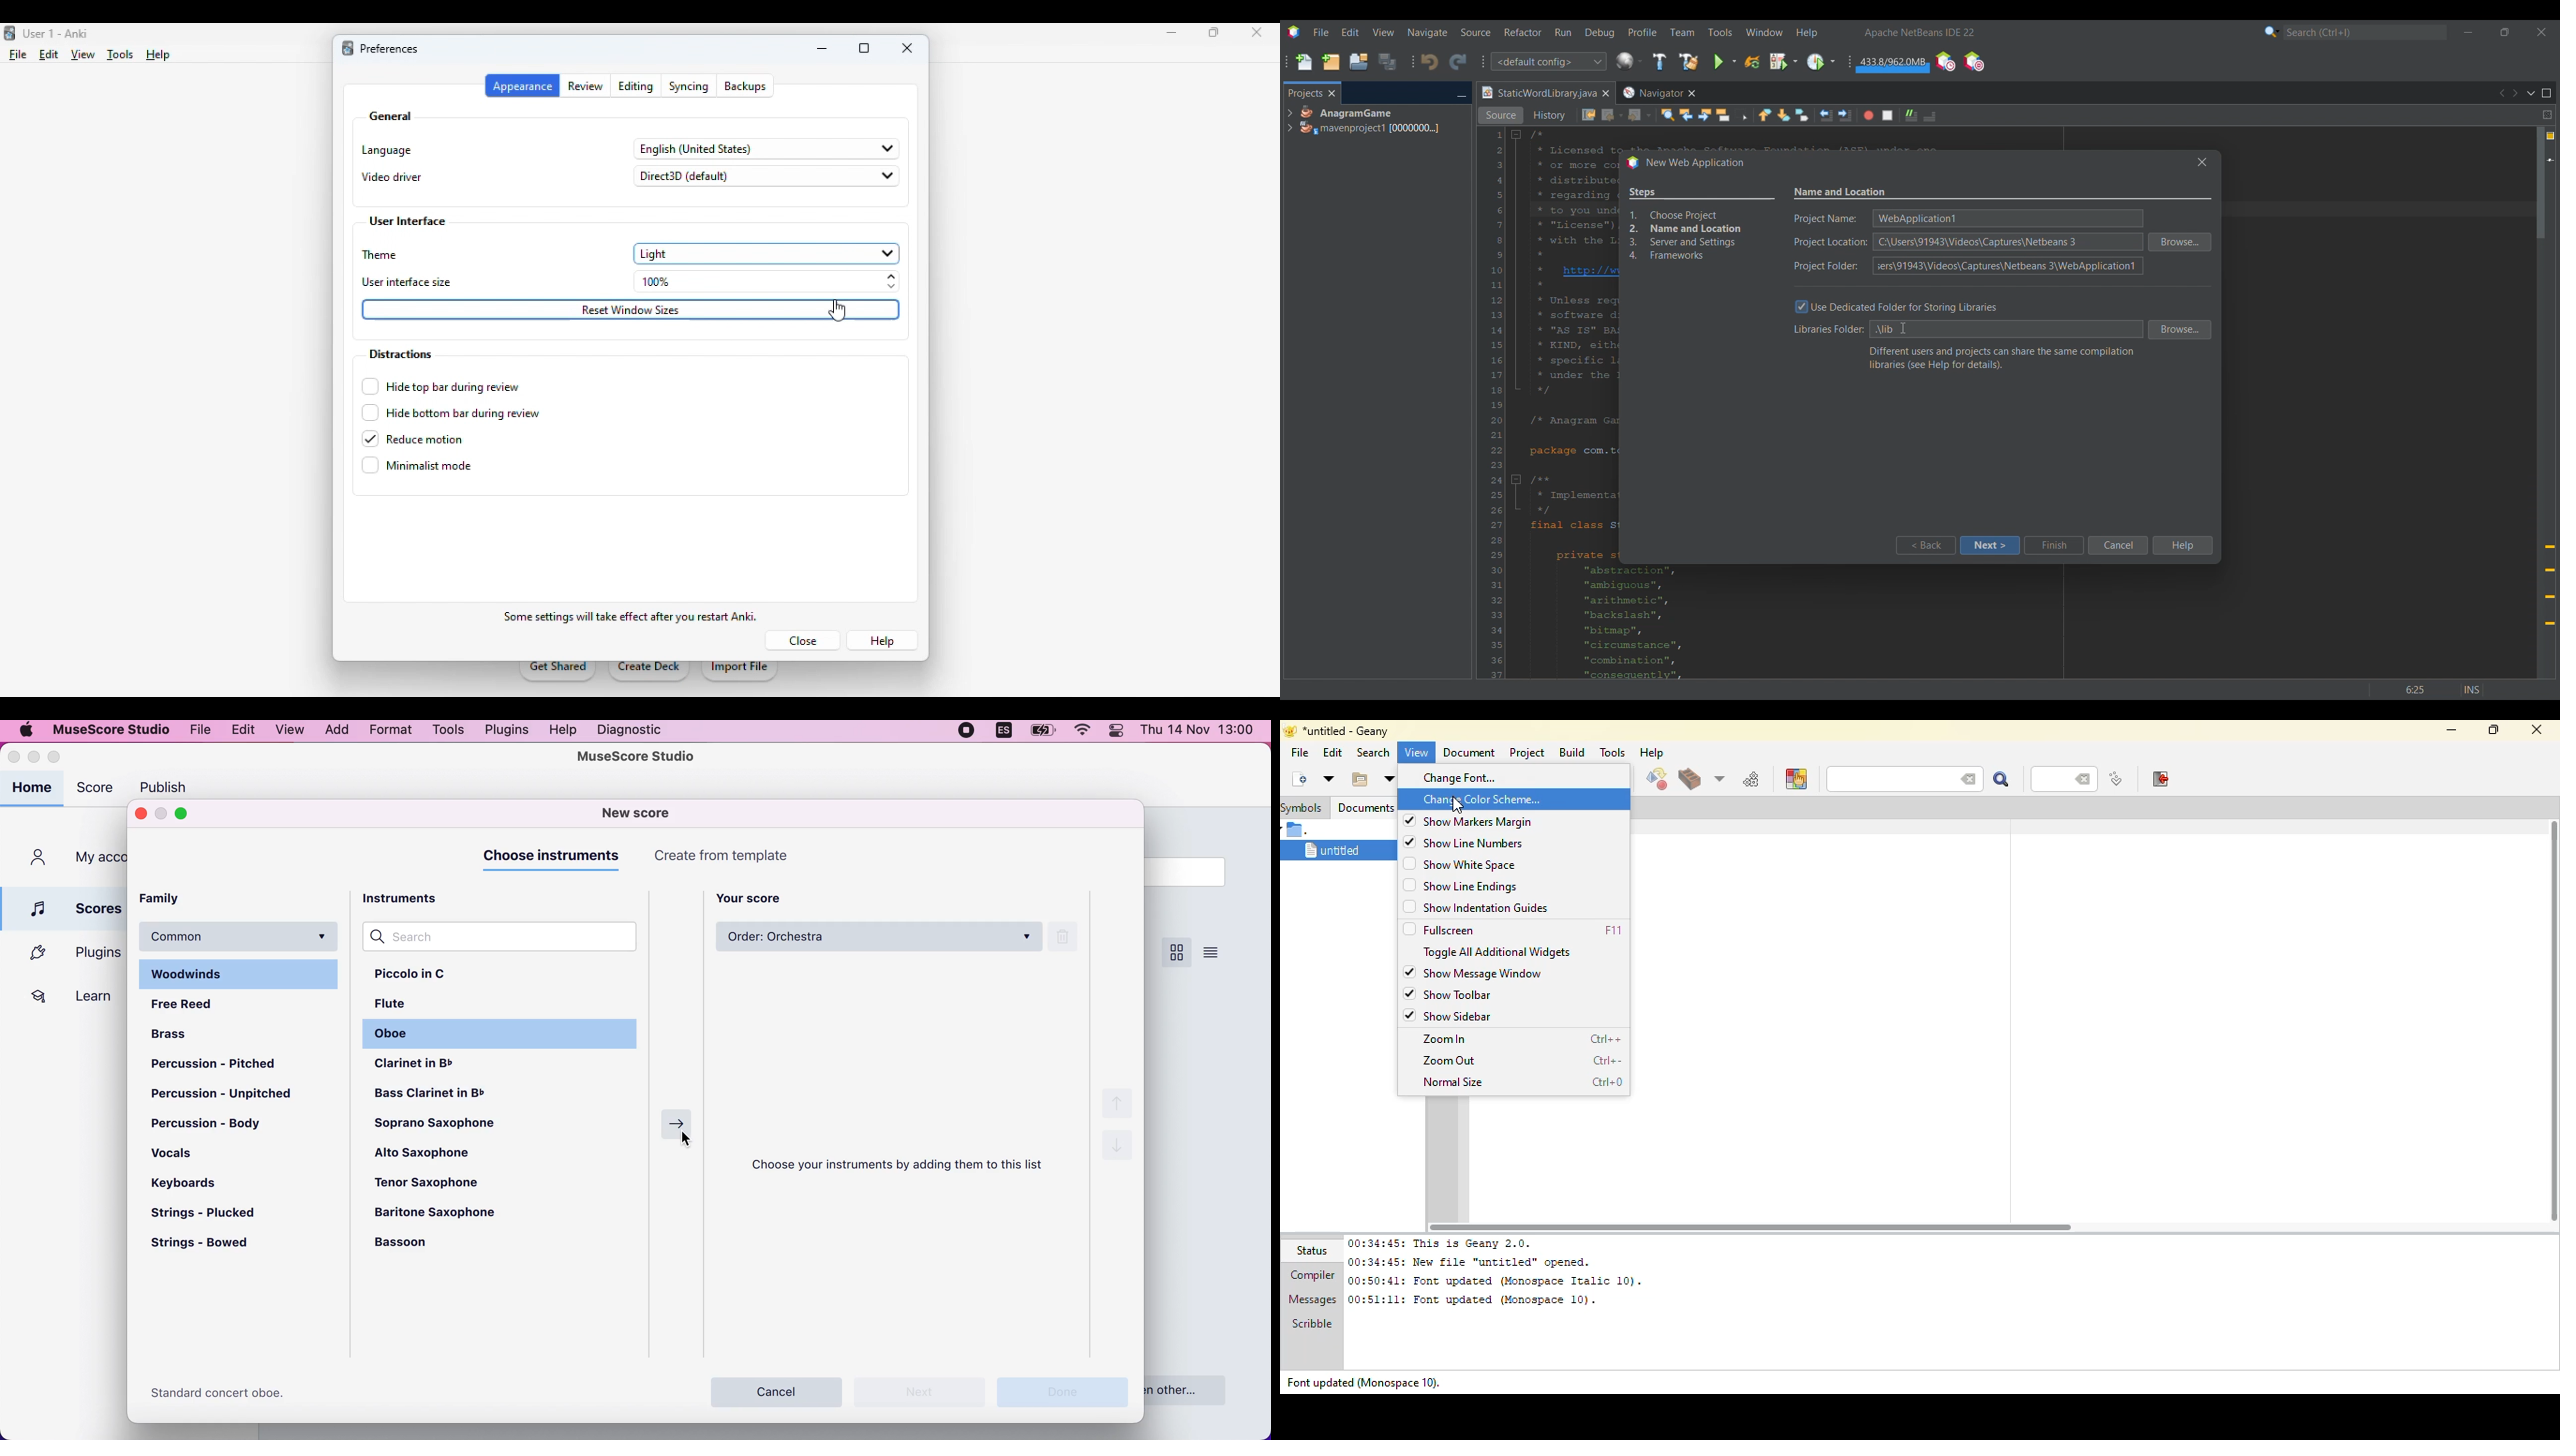  I want to click on view, so click(289, 730).